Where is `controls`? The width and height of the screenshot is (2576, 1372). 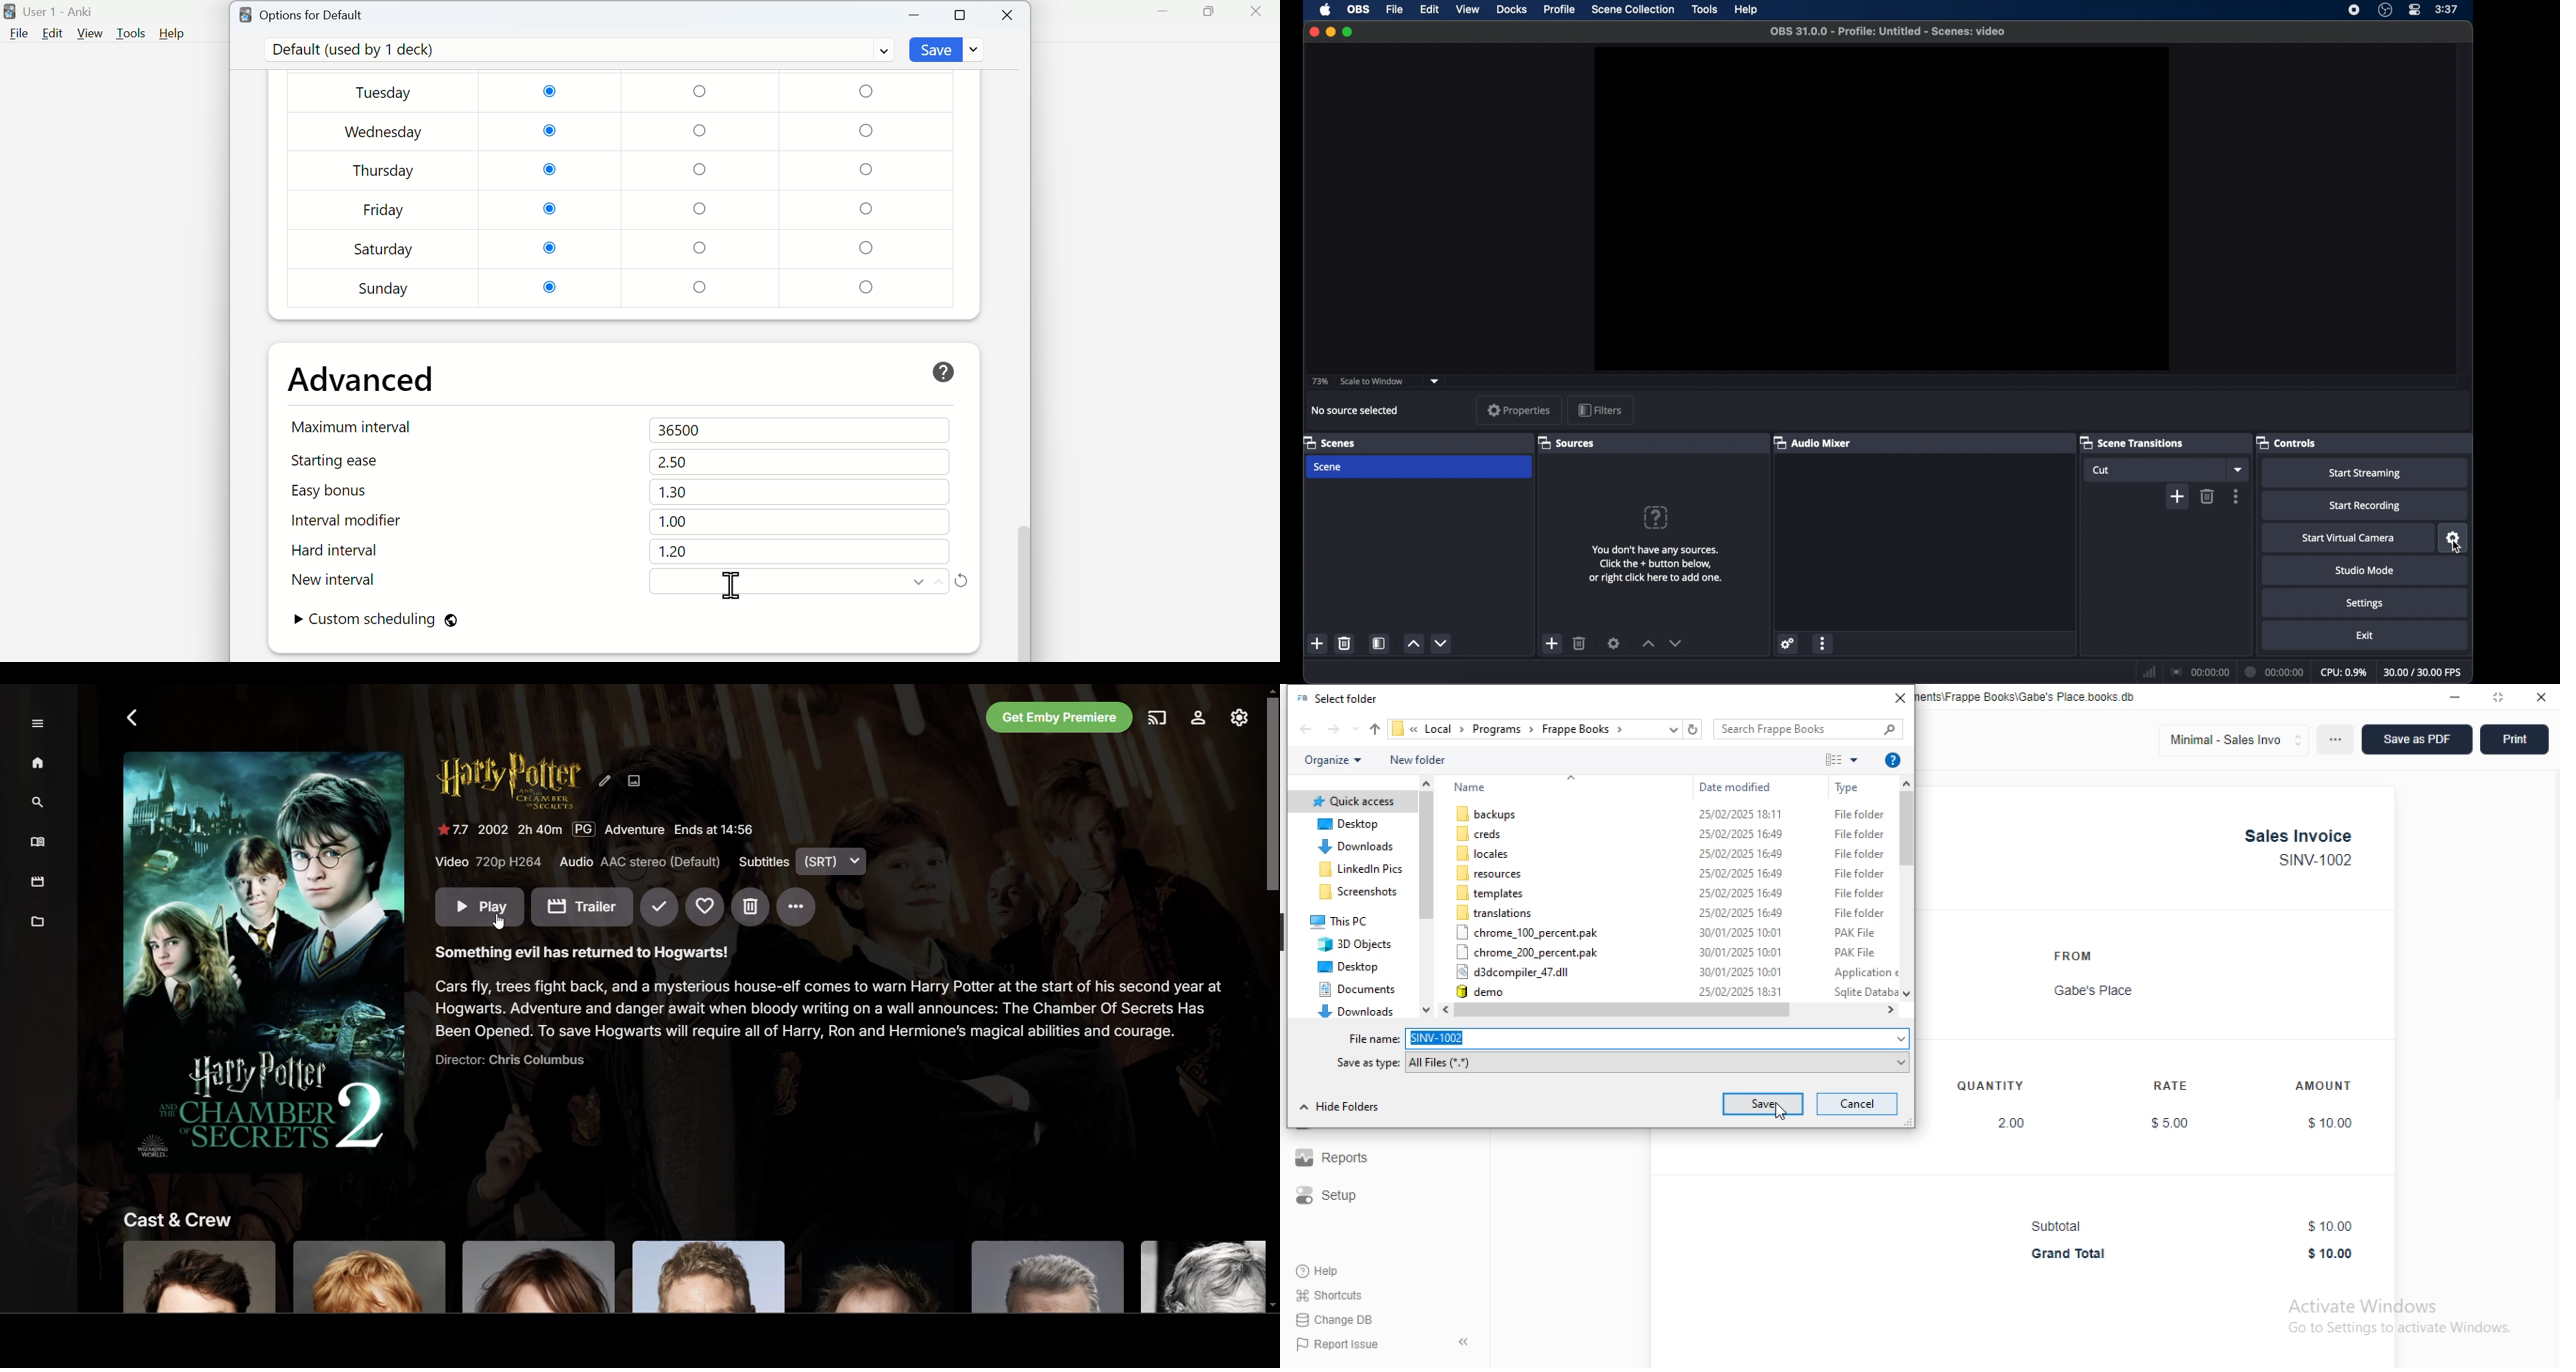 controls is located at coordinates (2286, 442).